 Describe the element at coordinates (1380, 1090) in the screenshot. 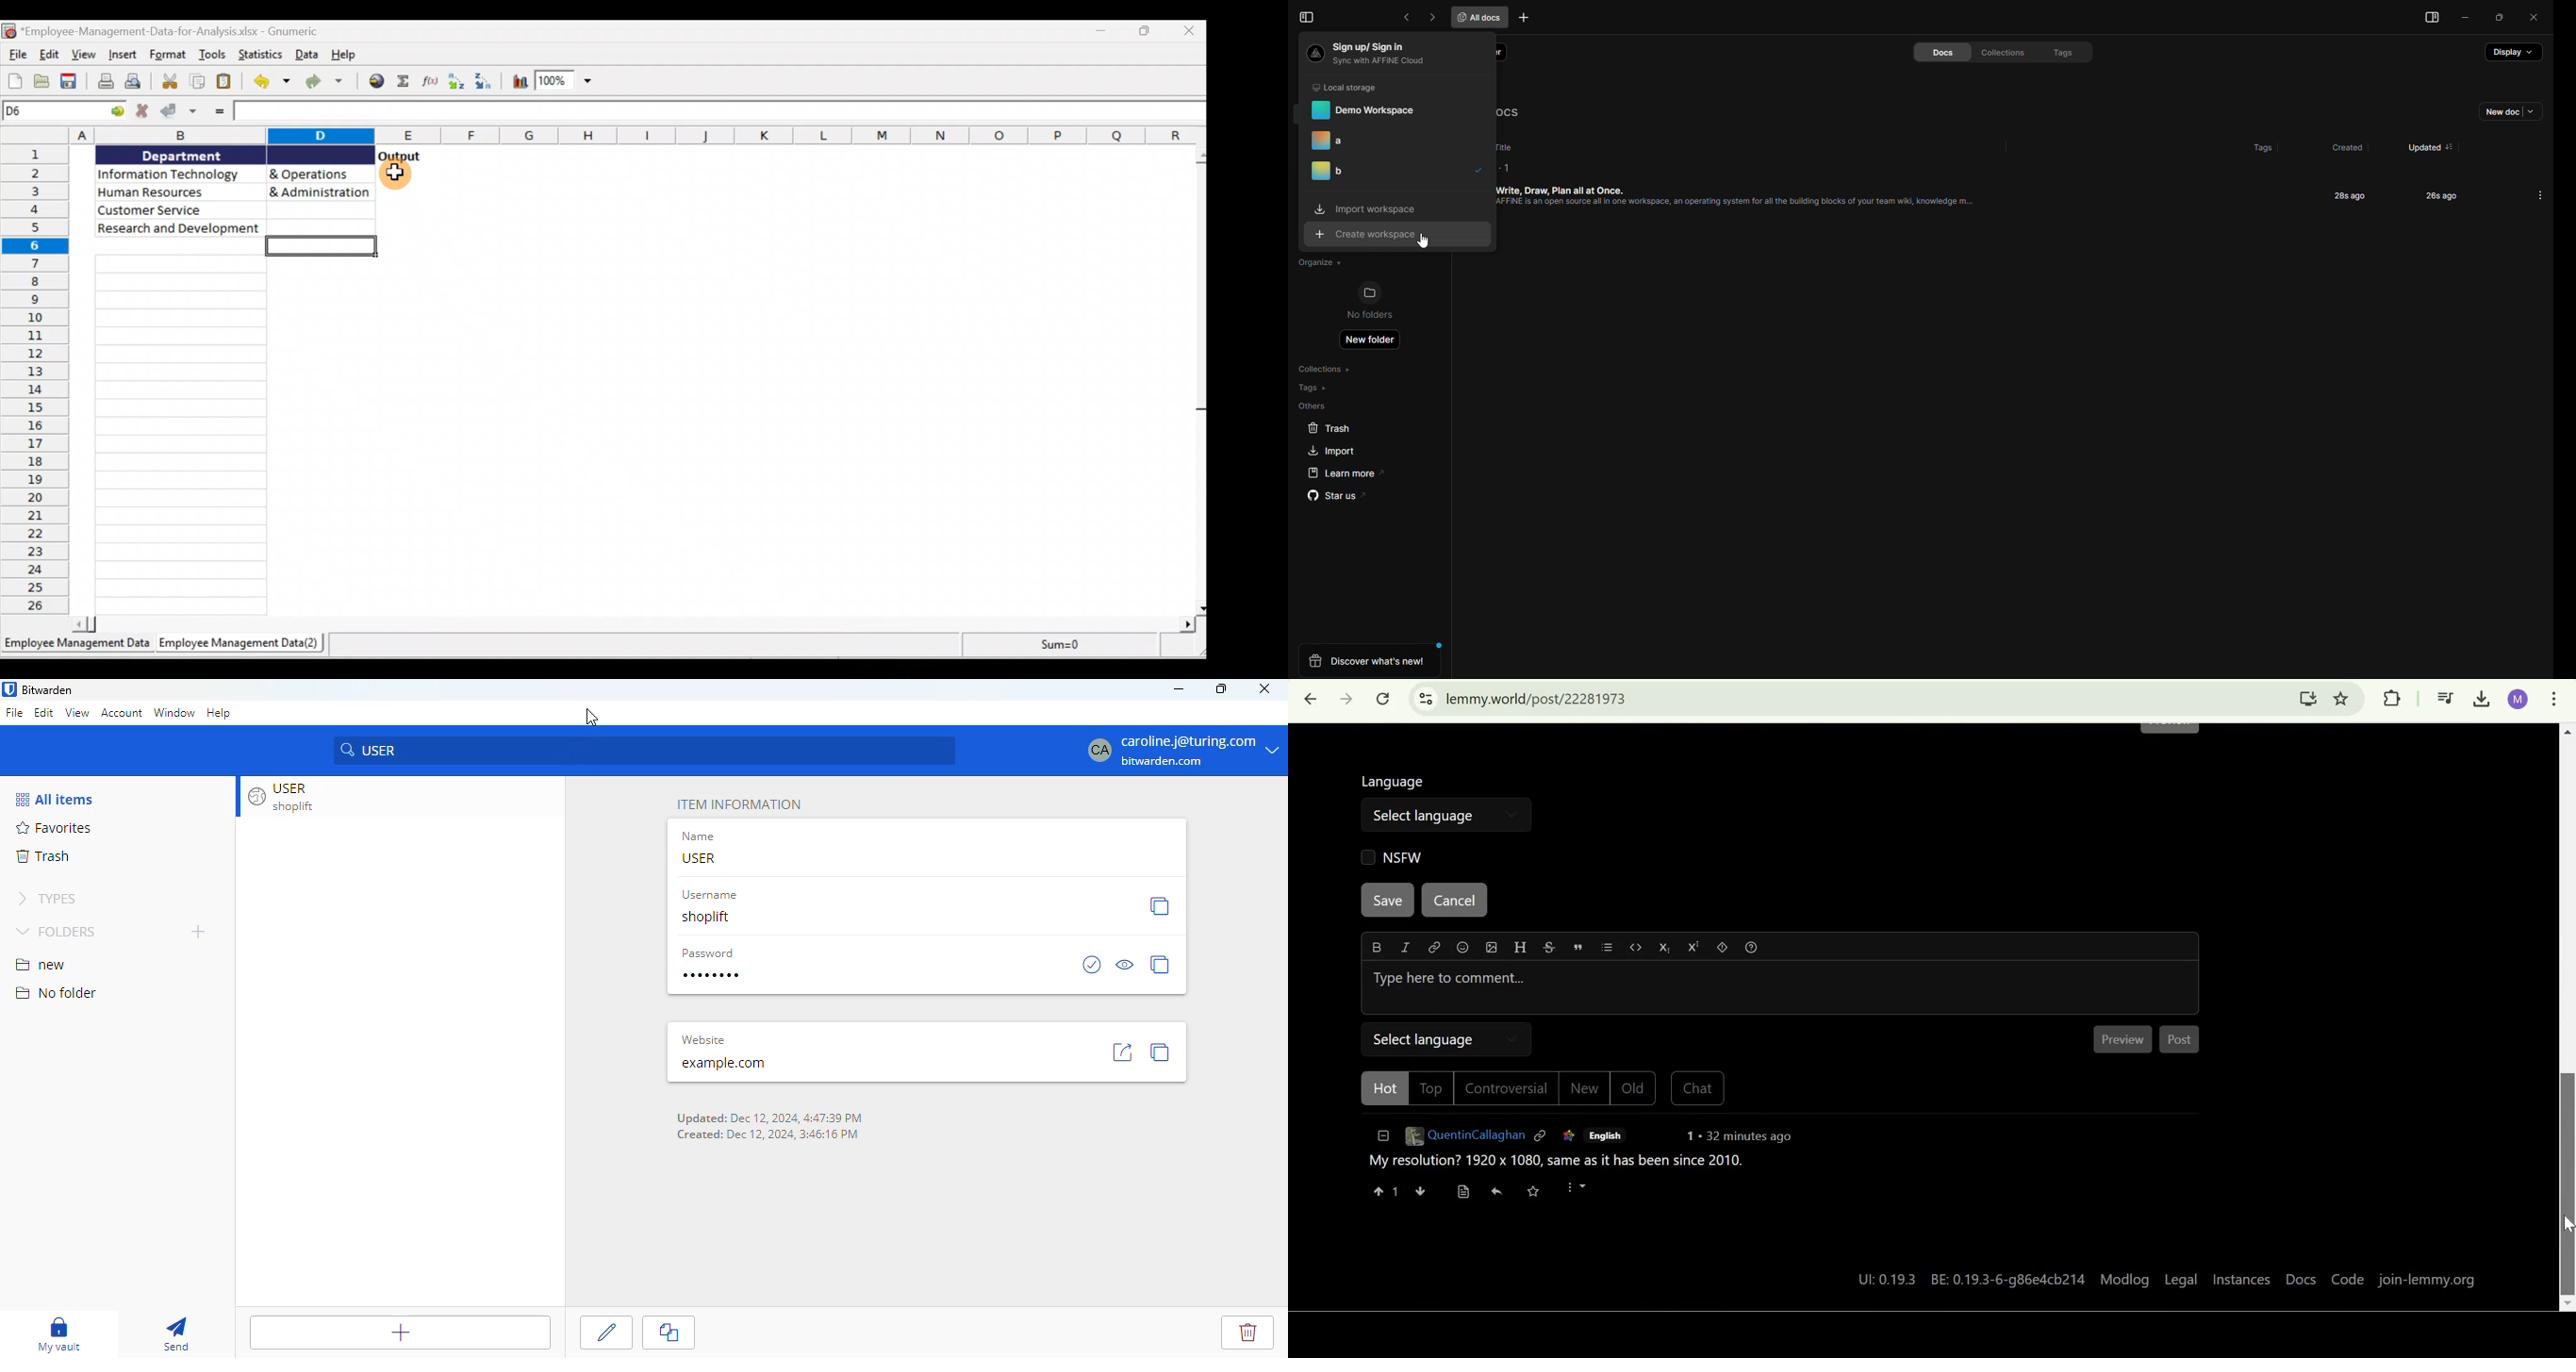

I see `Hot` at that location.